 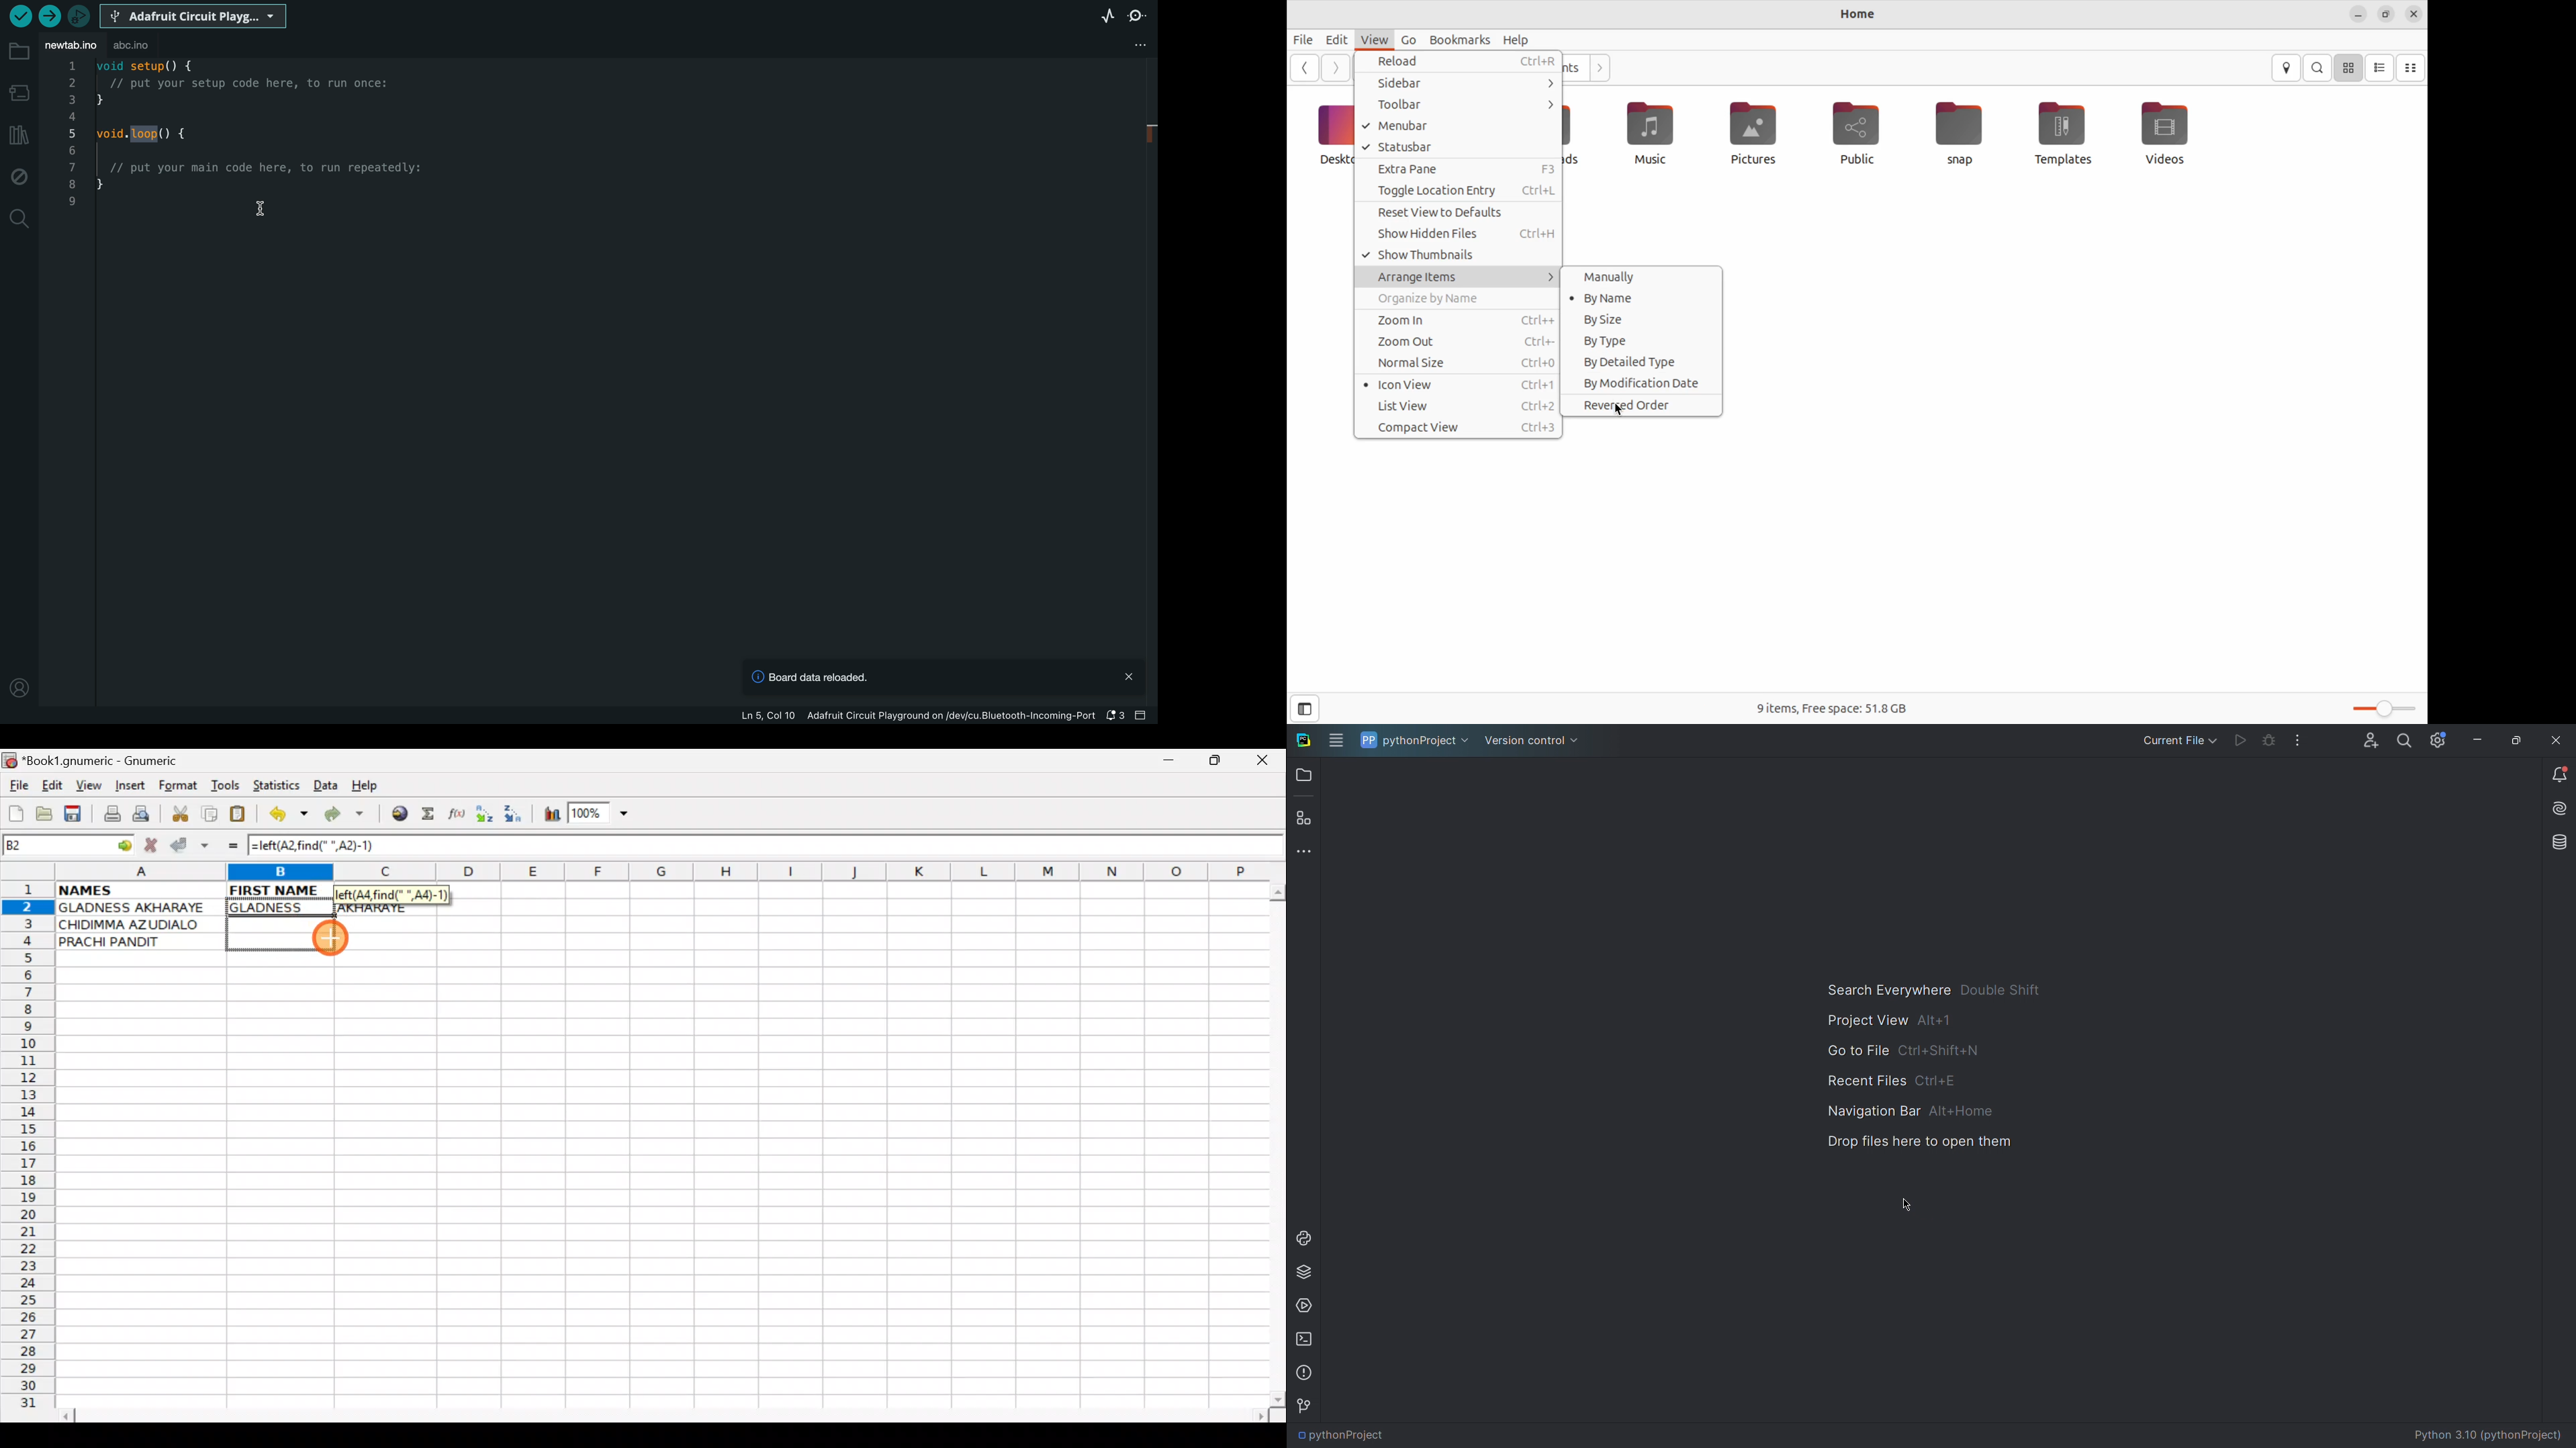 What do you see at coordinates (2557, 811) in the screenshot?
I see `Install AI assistant` at bounding box center [2557, 811].